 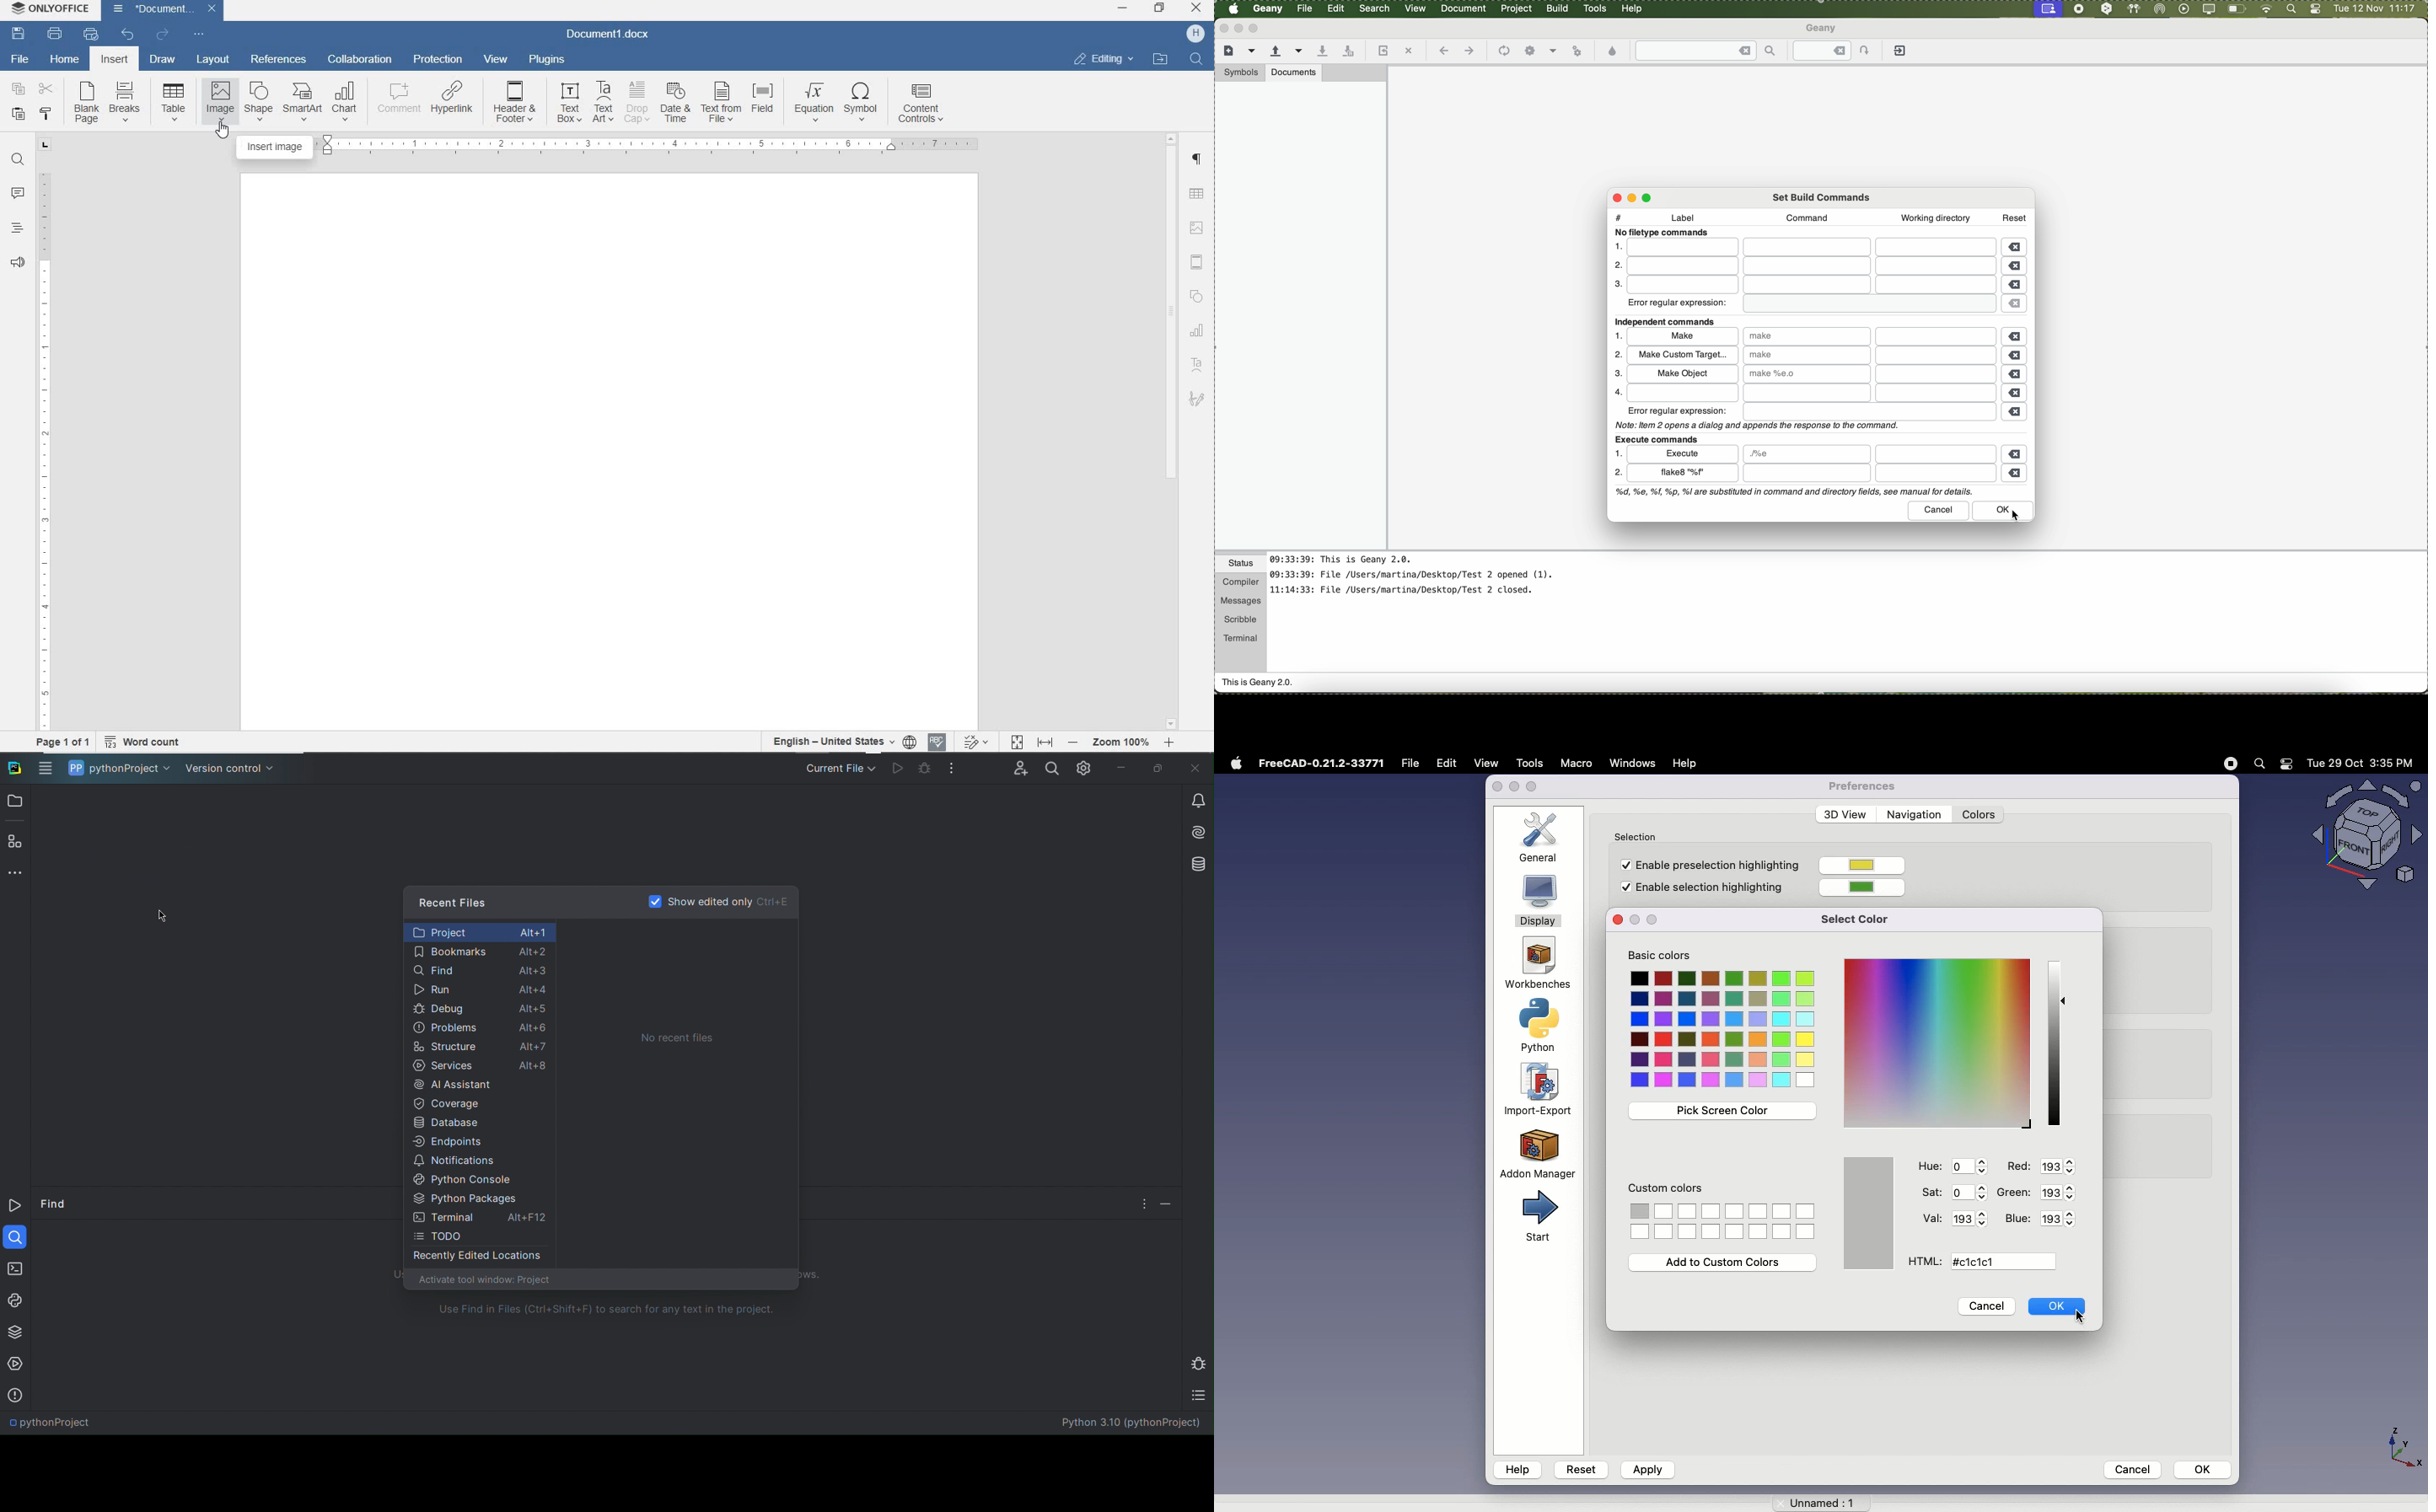 What do you see at coordinates (1901, 53) in the screenshot?
I see `quit Geany` at bounding box center [1901, 53].